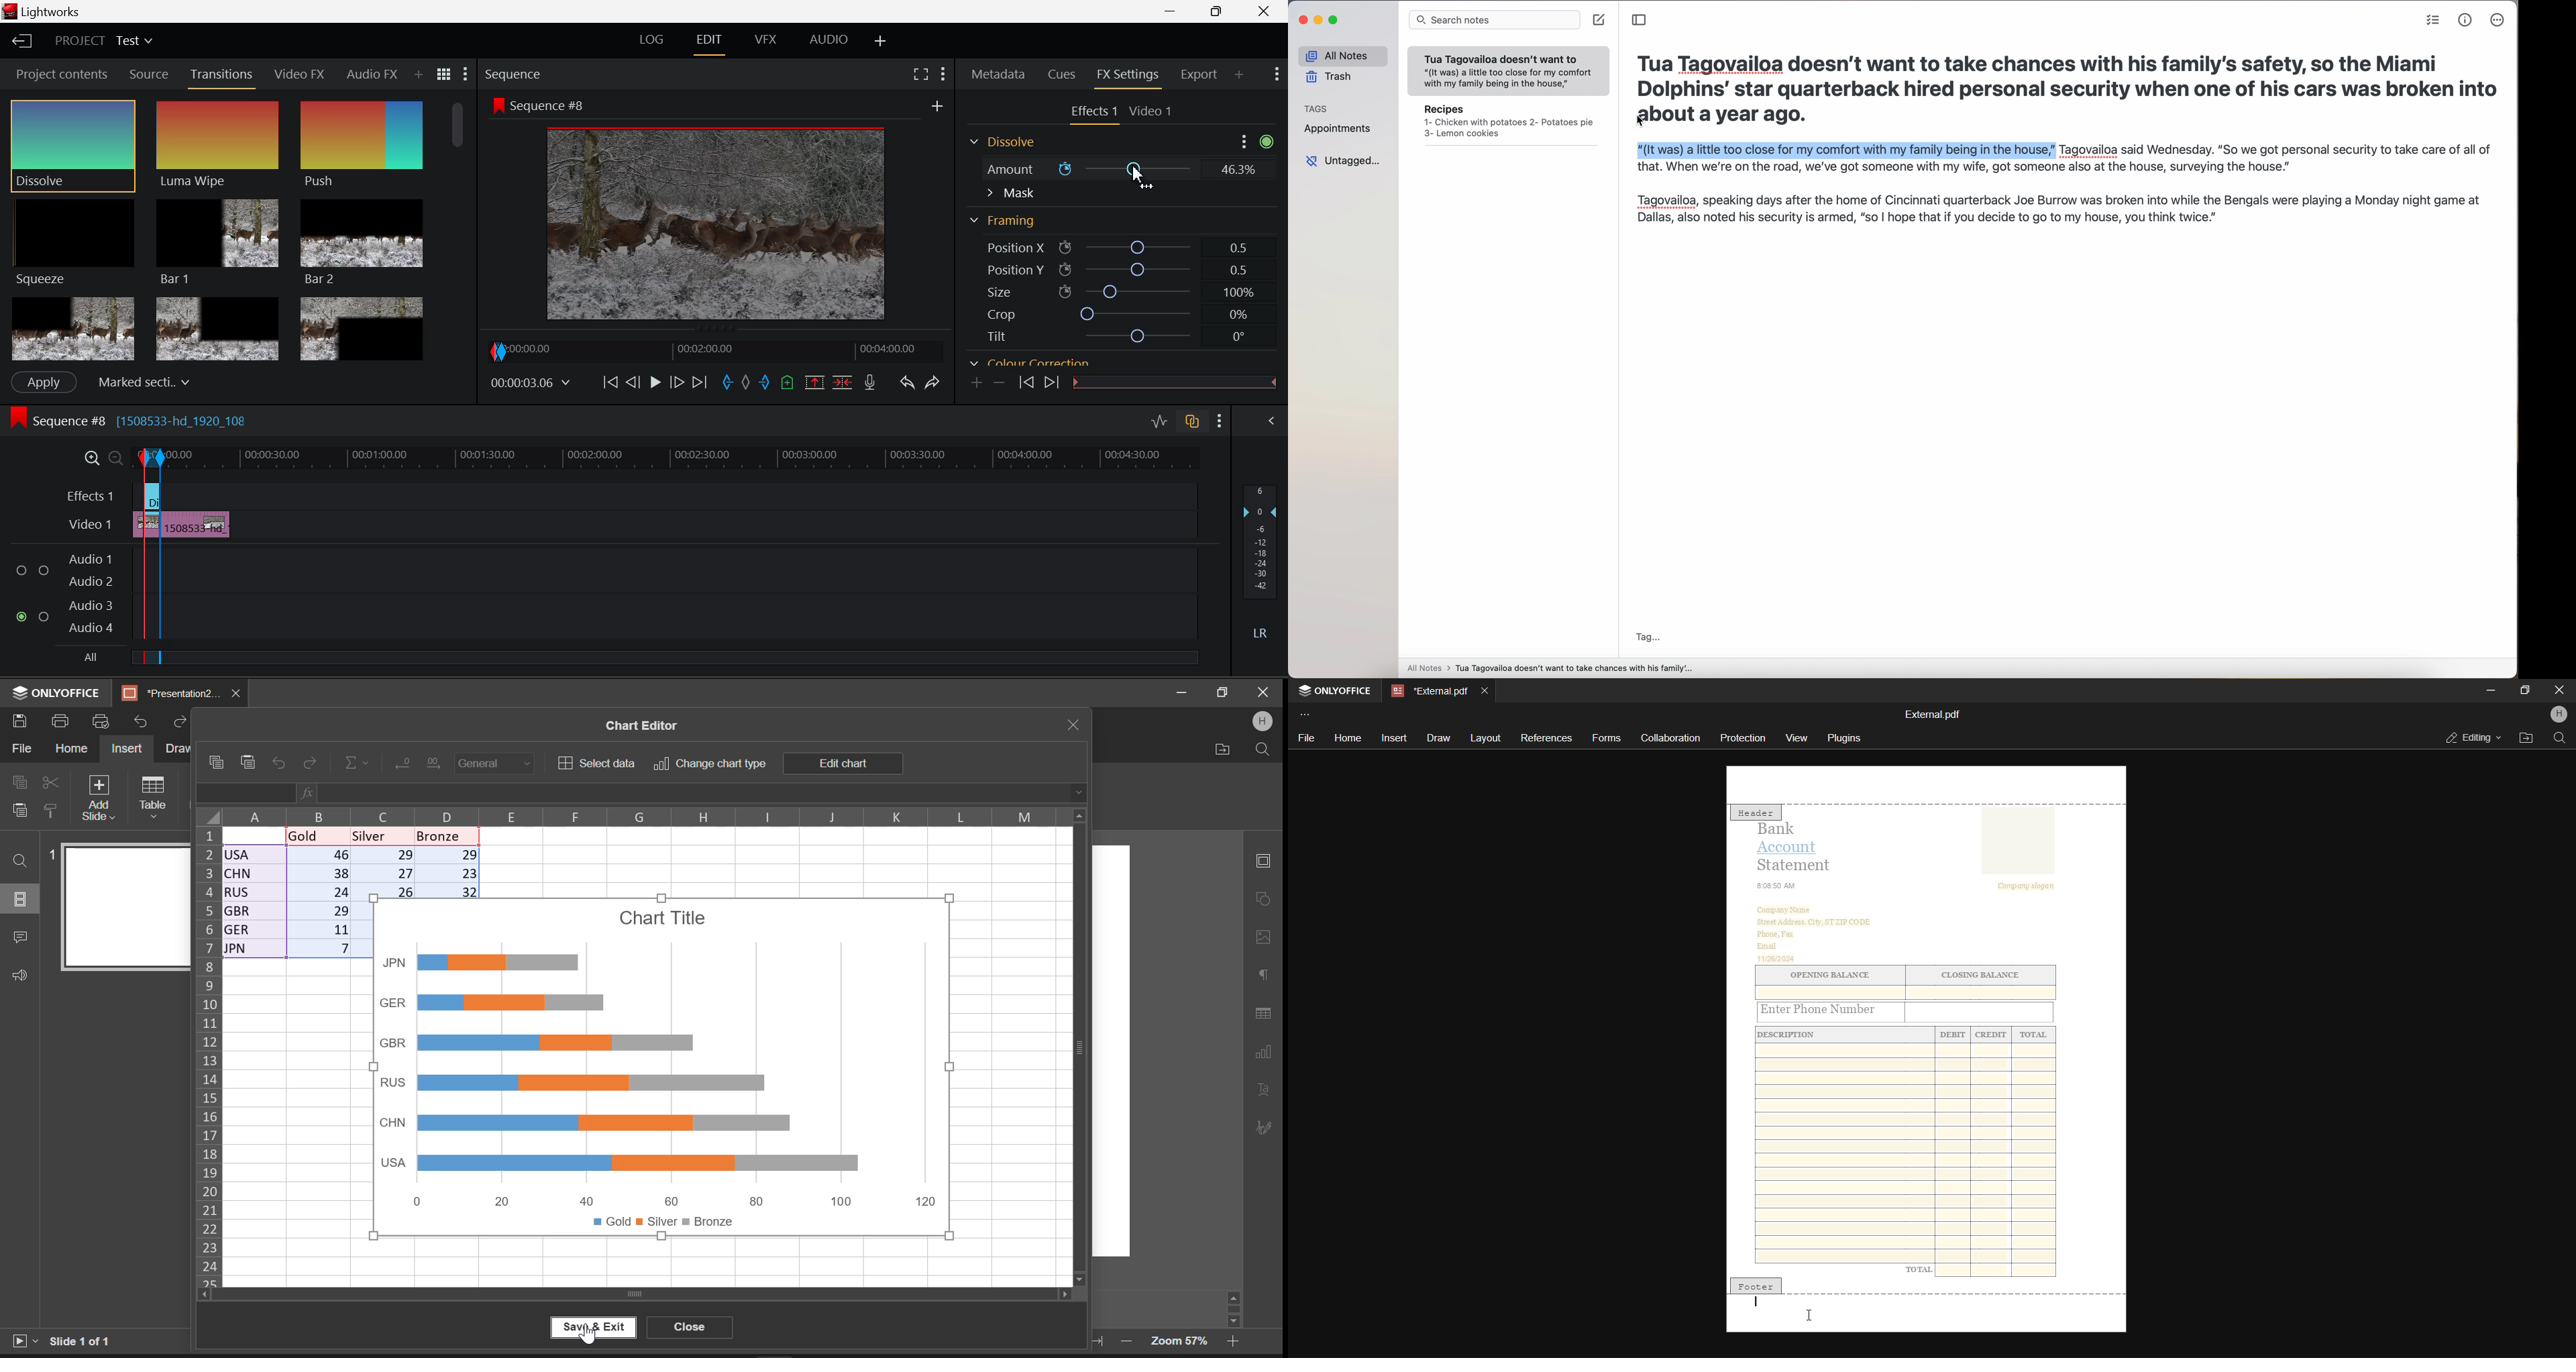 The height and width of the screenshot is (1372, 2576). Describe the element at coordinates (53, 694) in the screenshot. I see `ONLYOFFICE` at that location.